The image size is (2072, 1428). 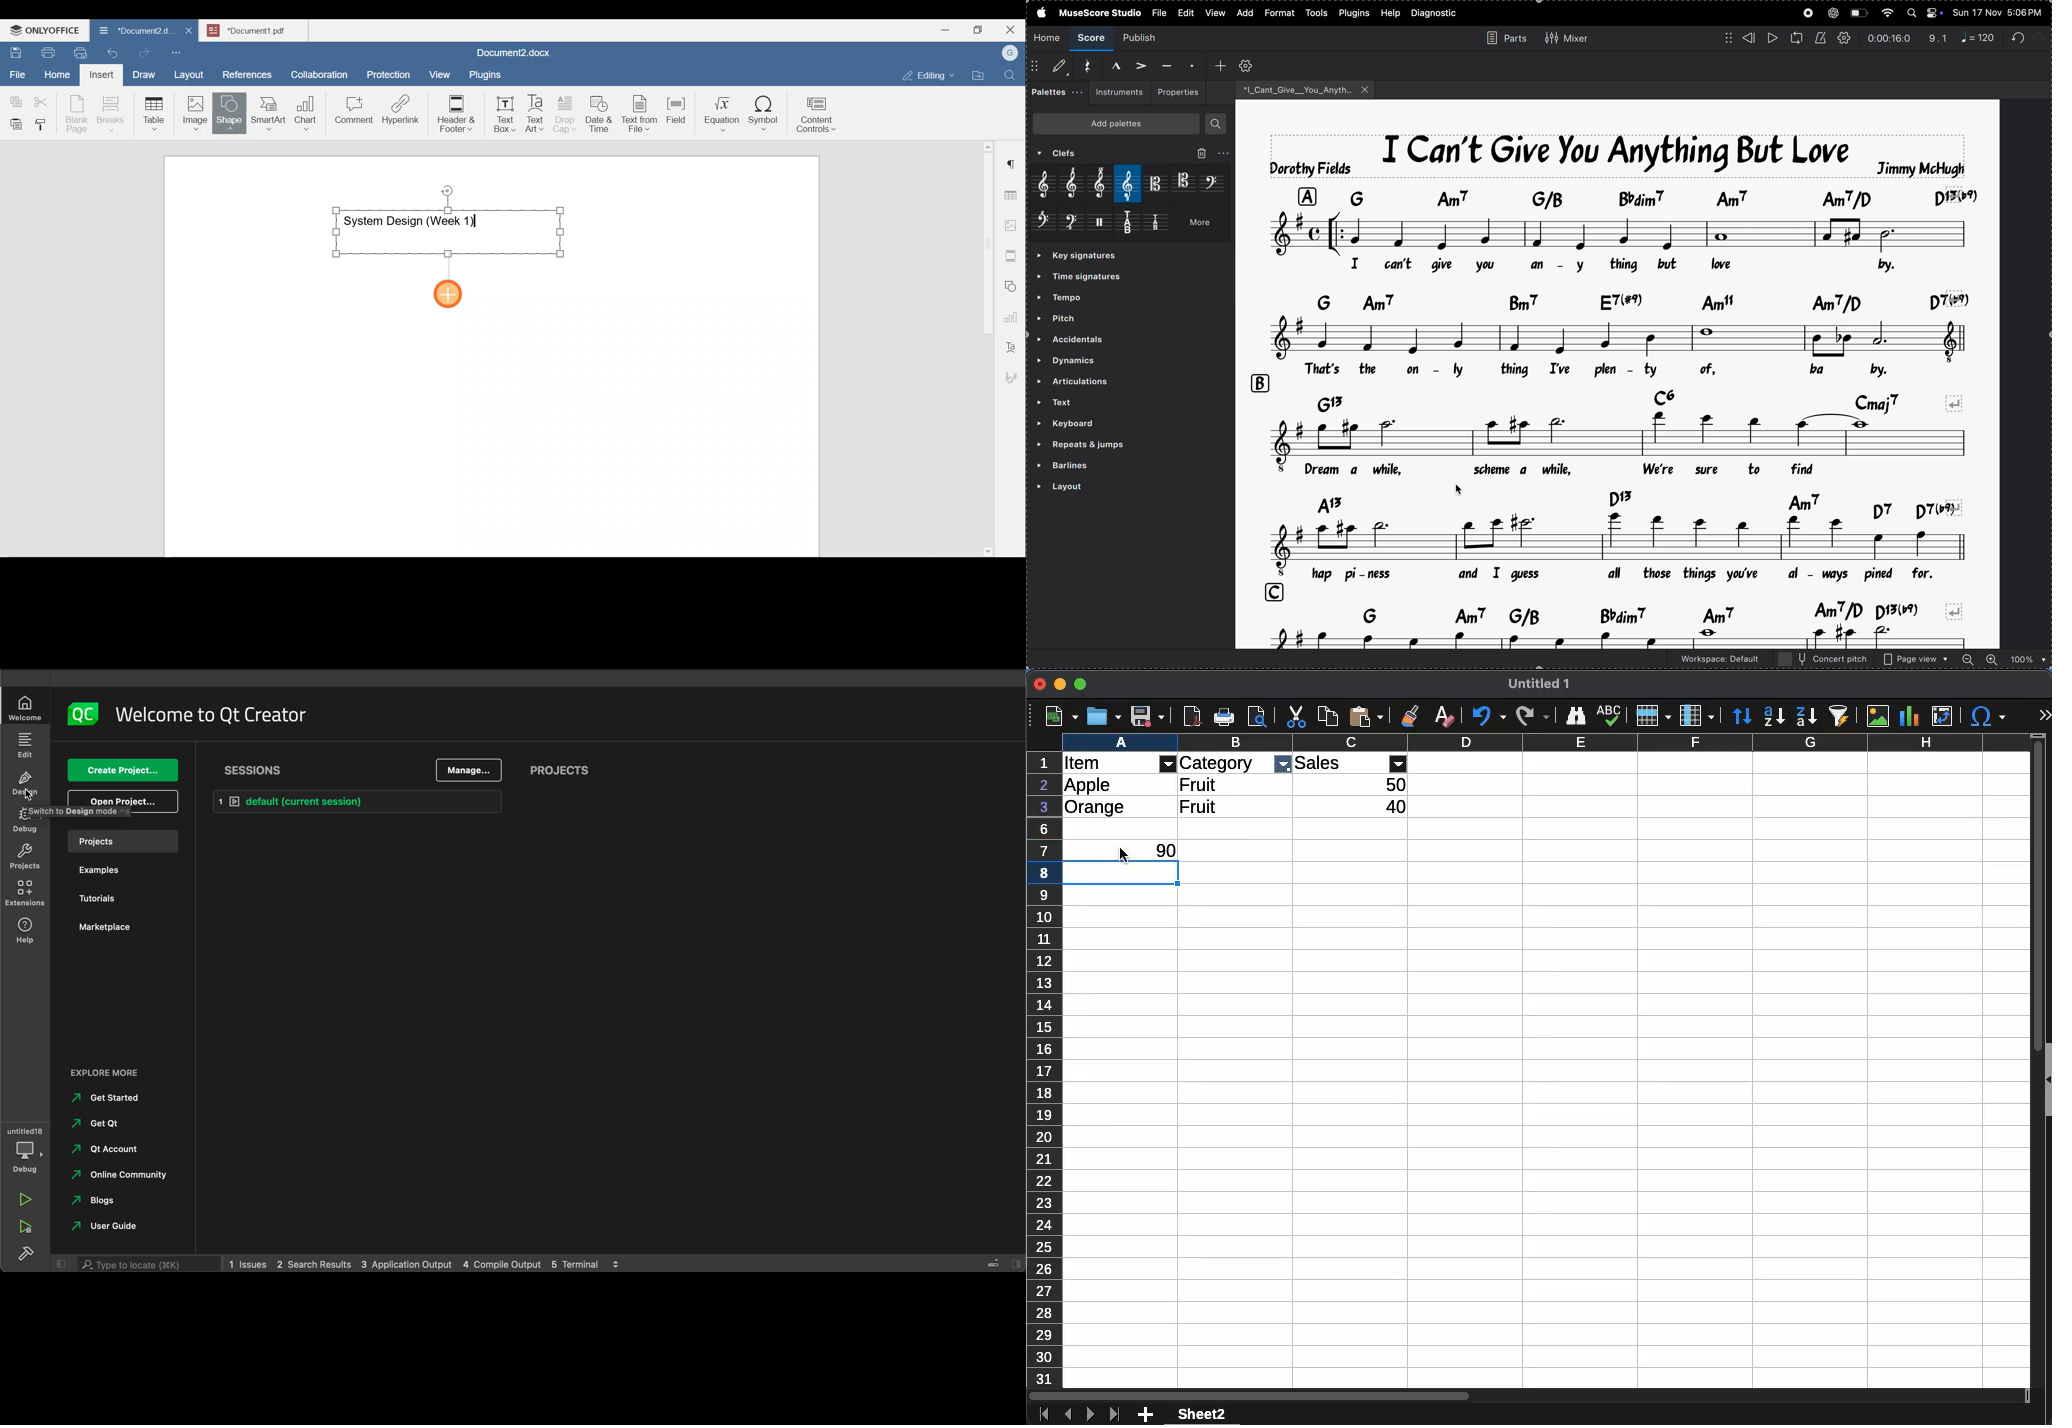 I want to click on last sheet, so click(x=1114, y=1415).